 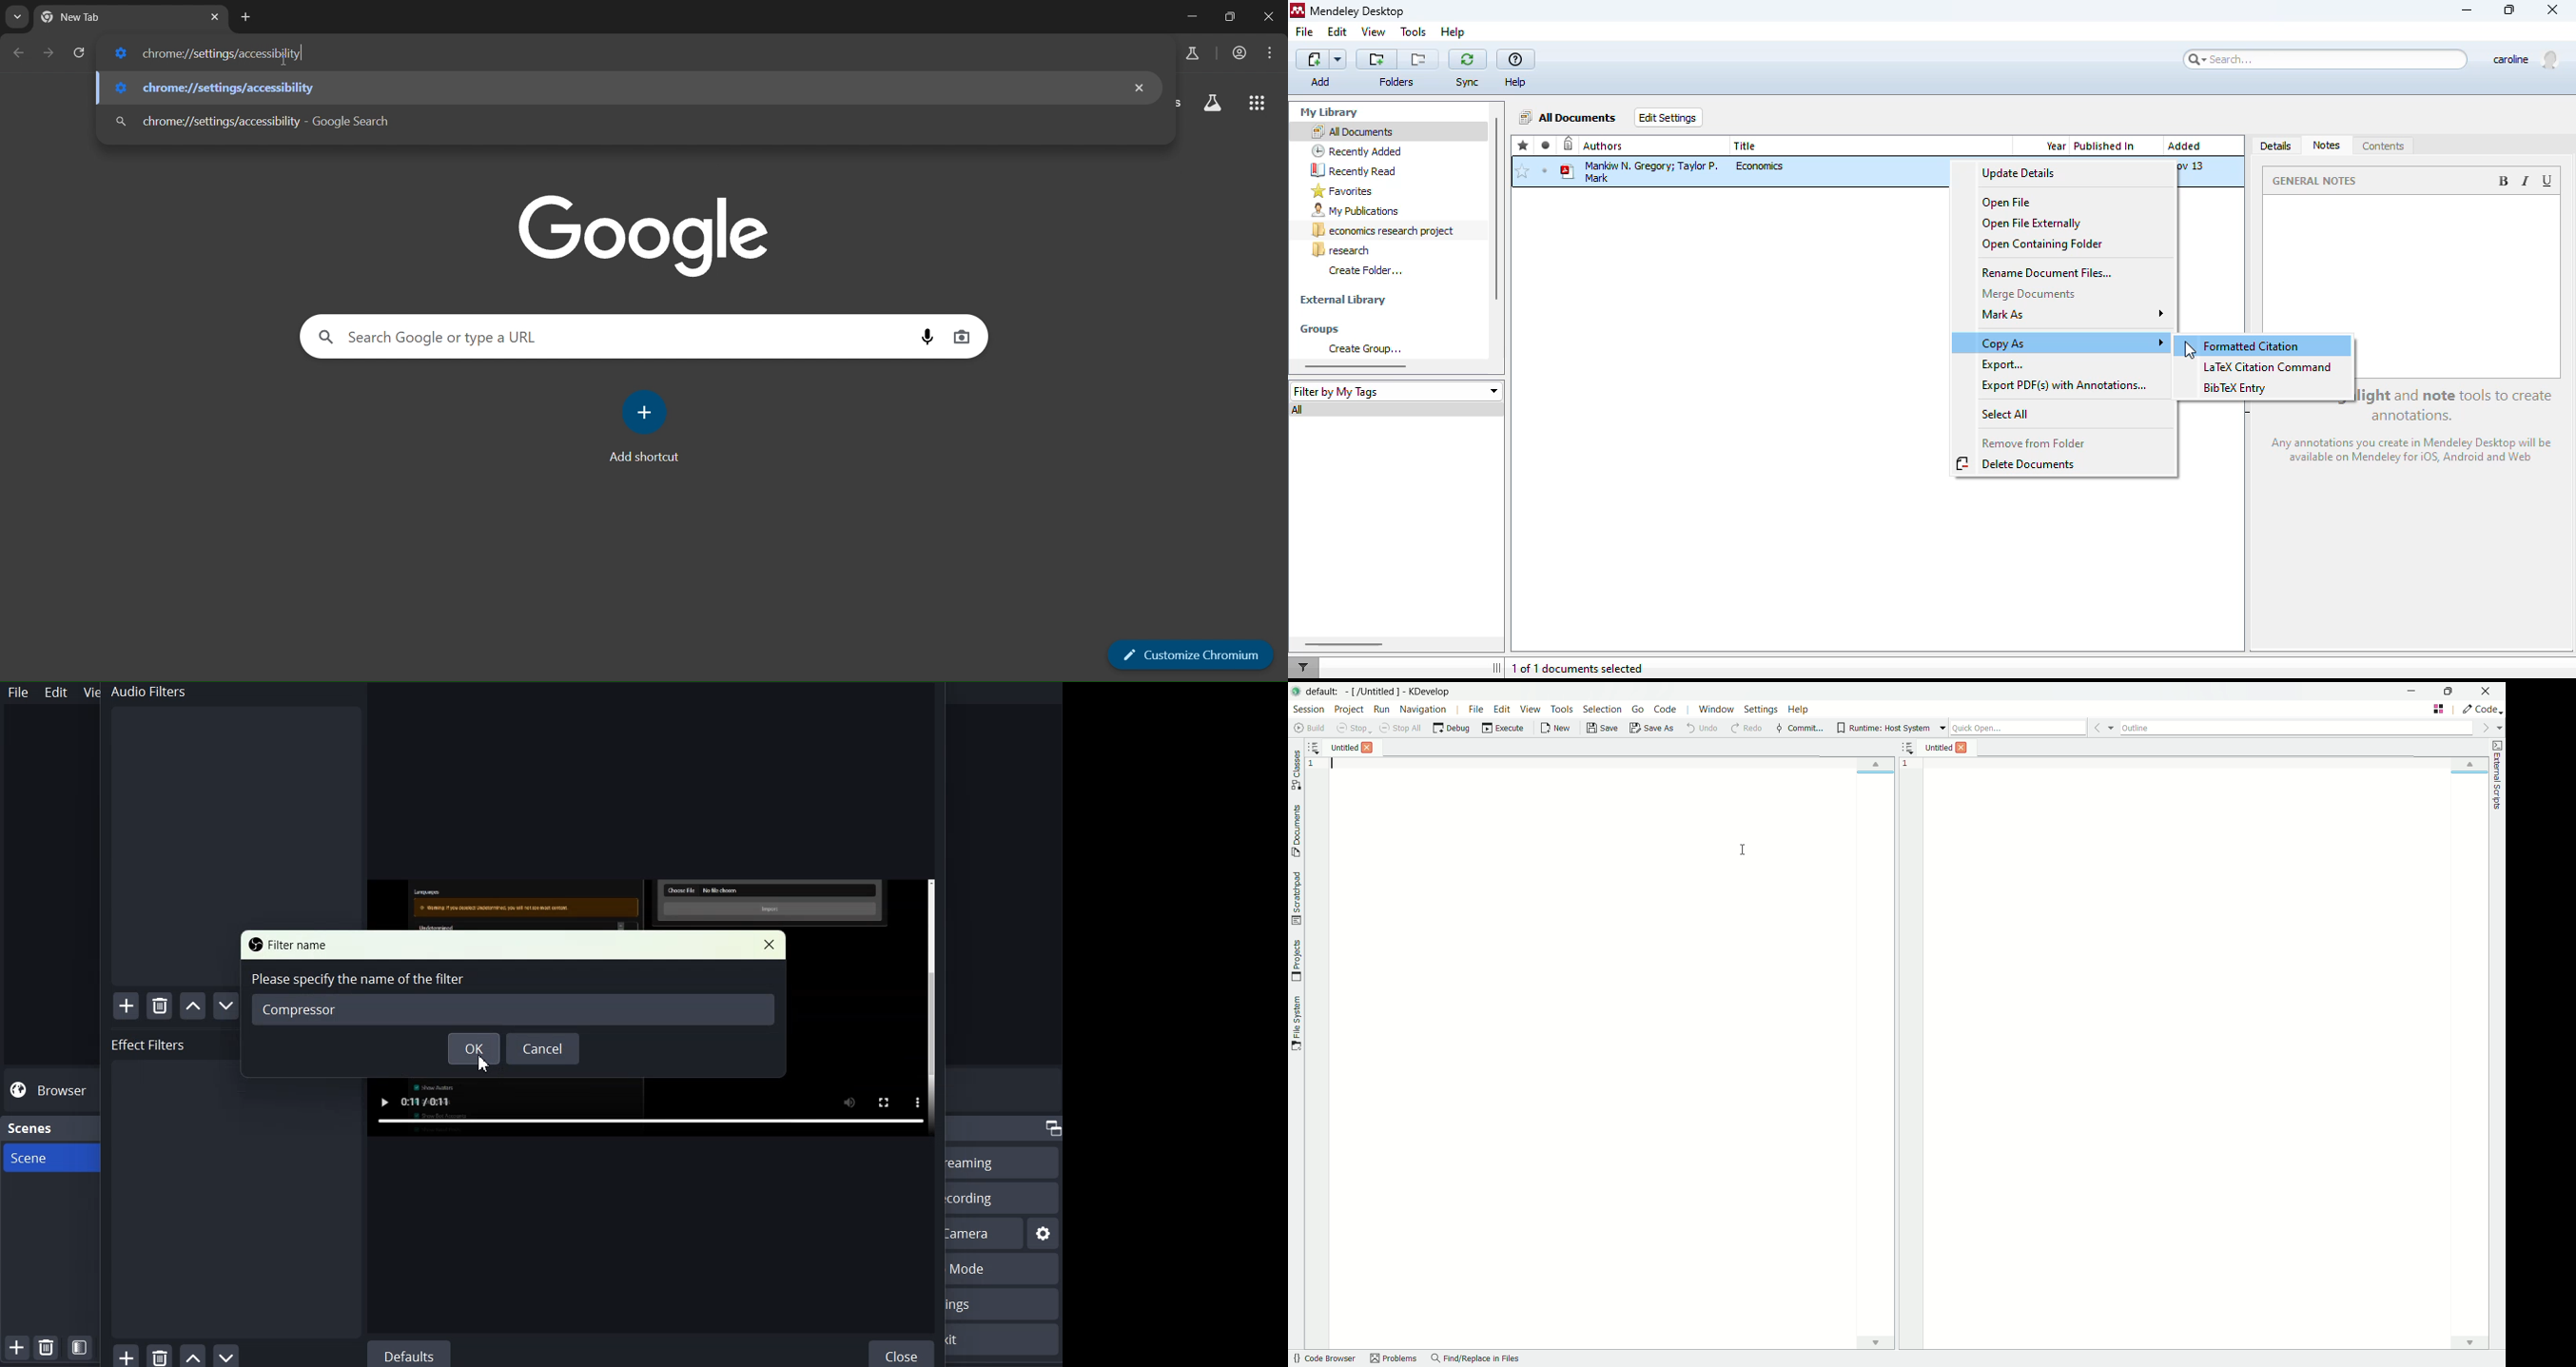 I want to click on economics, so click(x=1761, y=166).